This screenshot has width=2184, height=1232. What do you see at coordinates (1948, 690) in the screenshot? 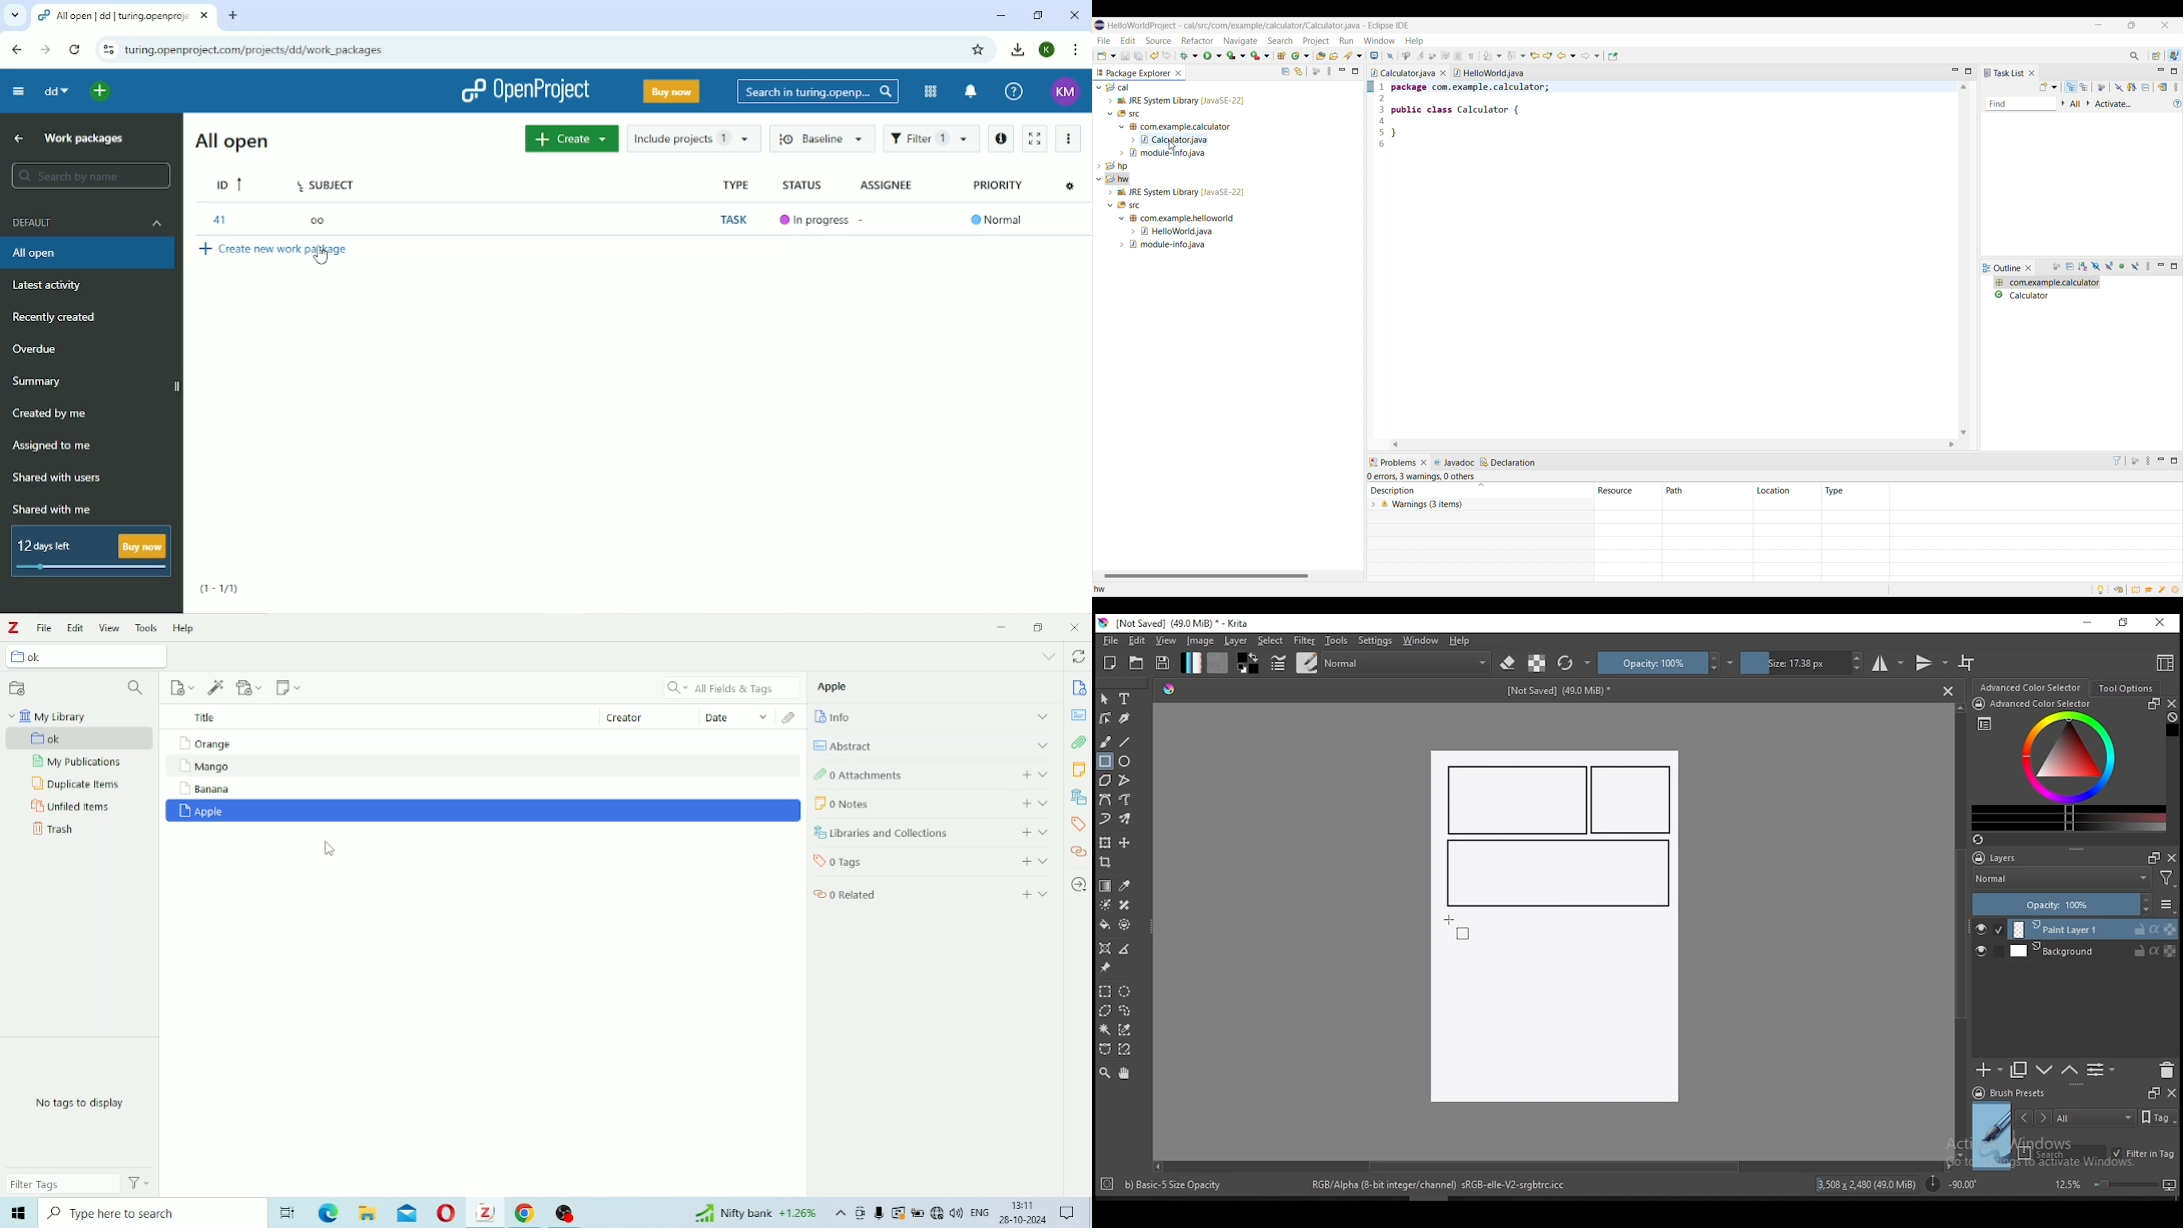
I see `Close` at bounding box center [1948, 690].